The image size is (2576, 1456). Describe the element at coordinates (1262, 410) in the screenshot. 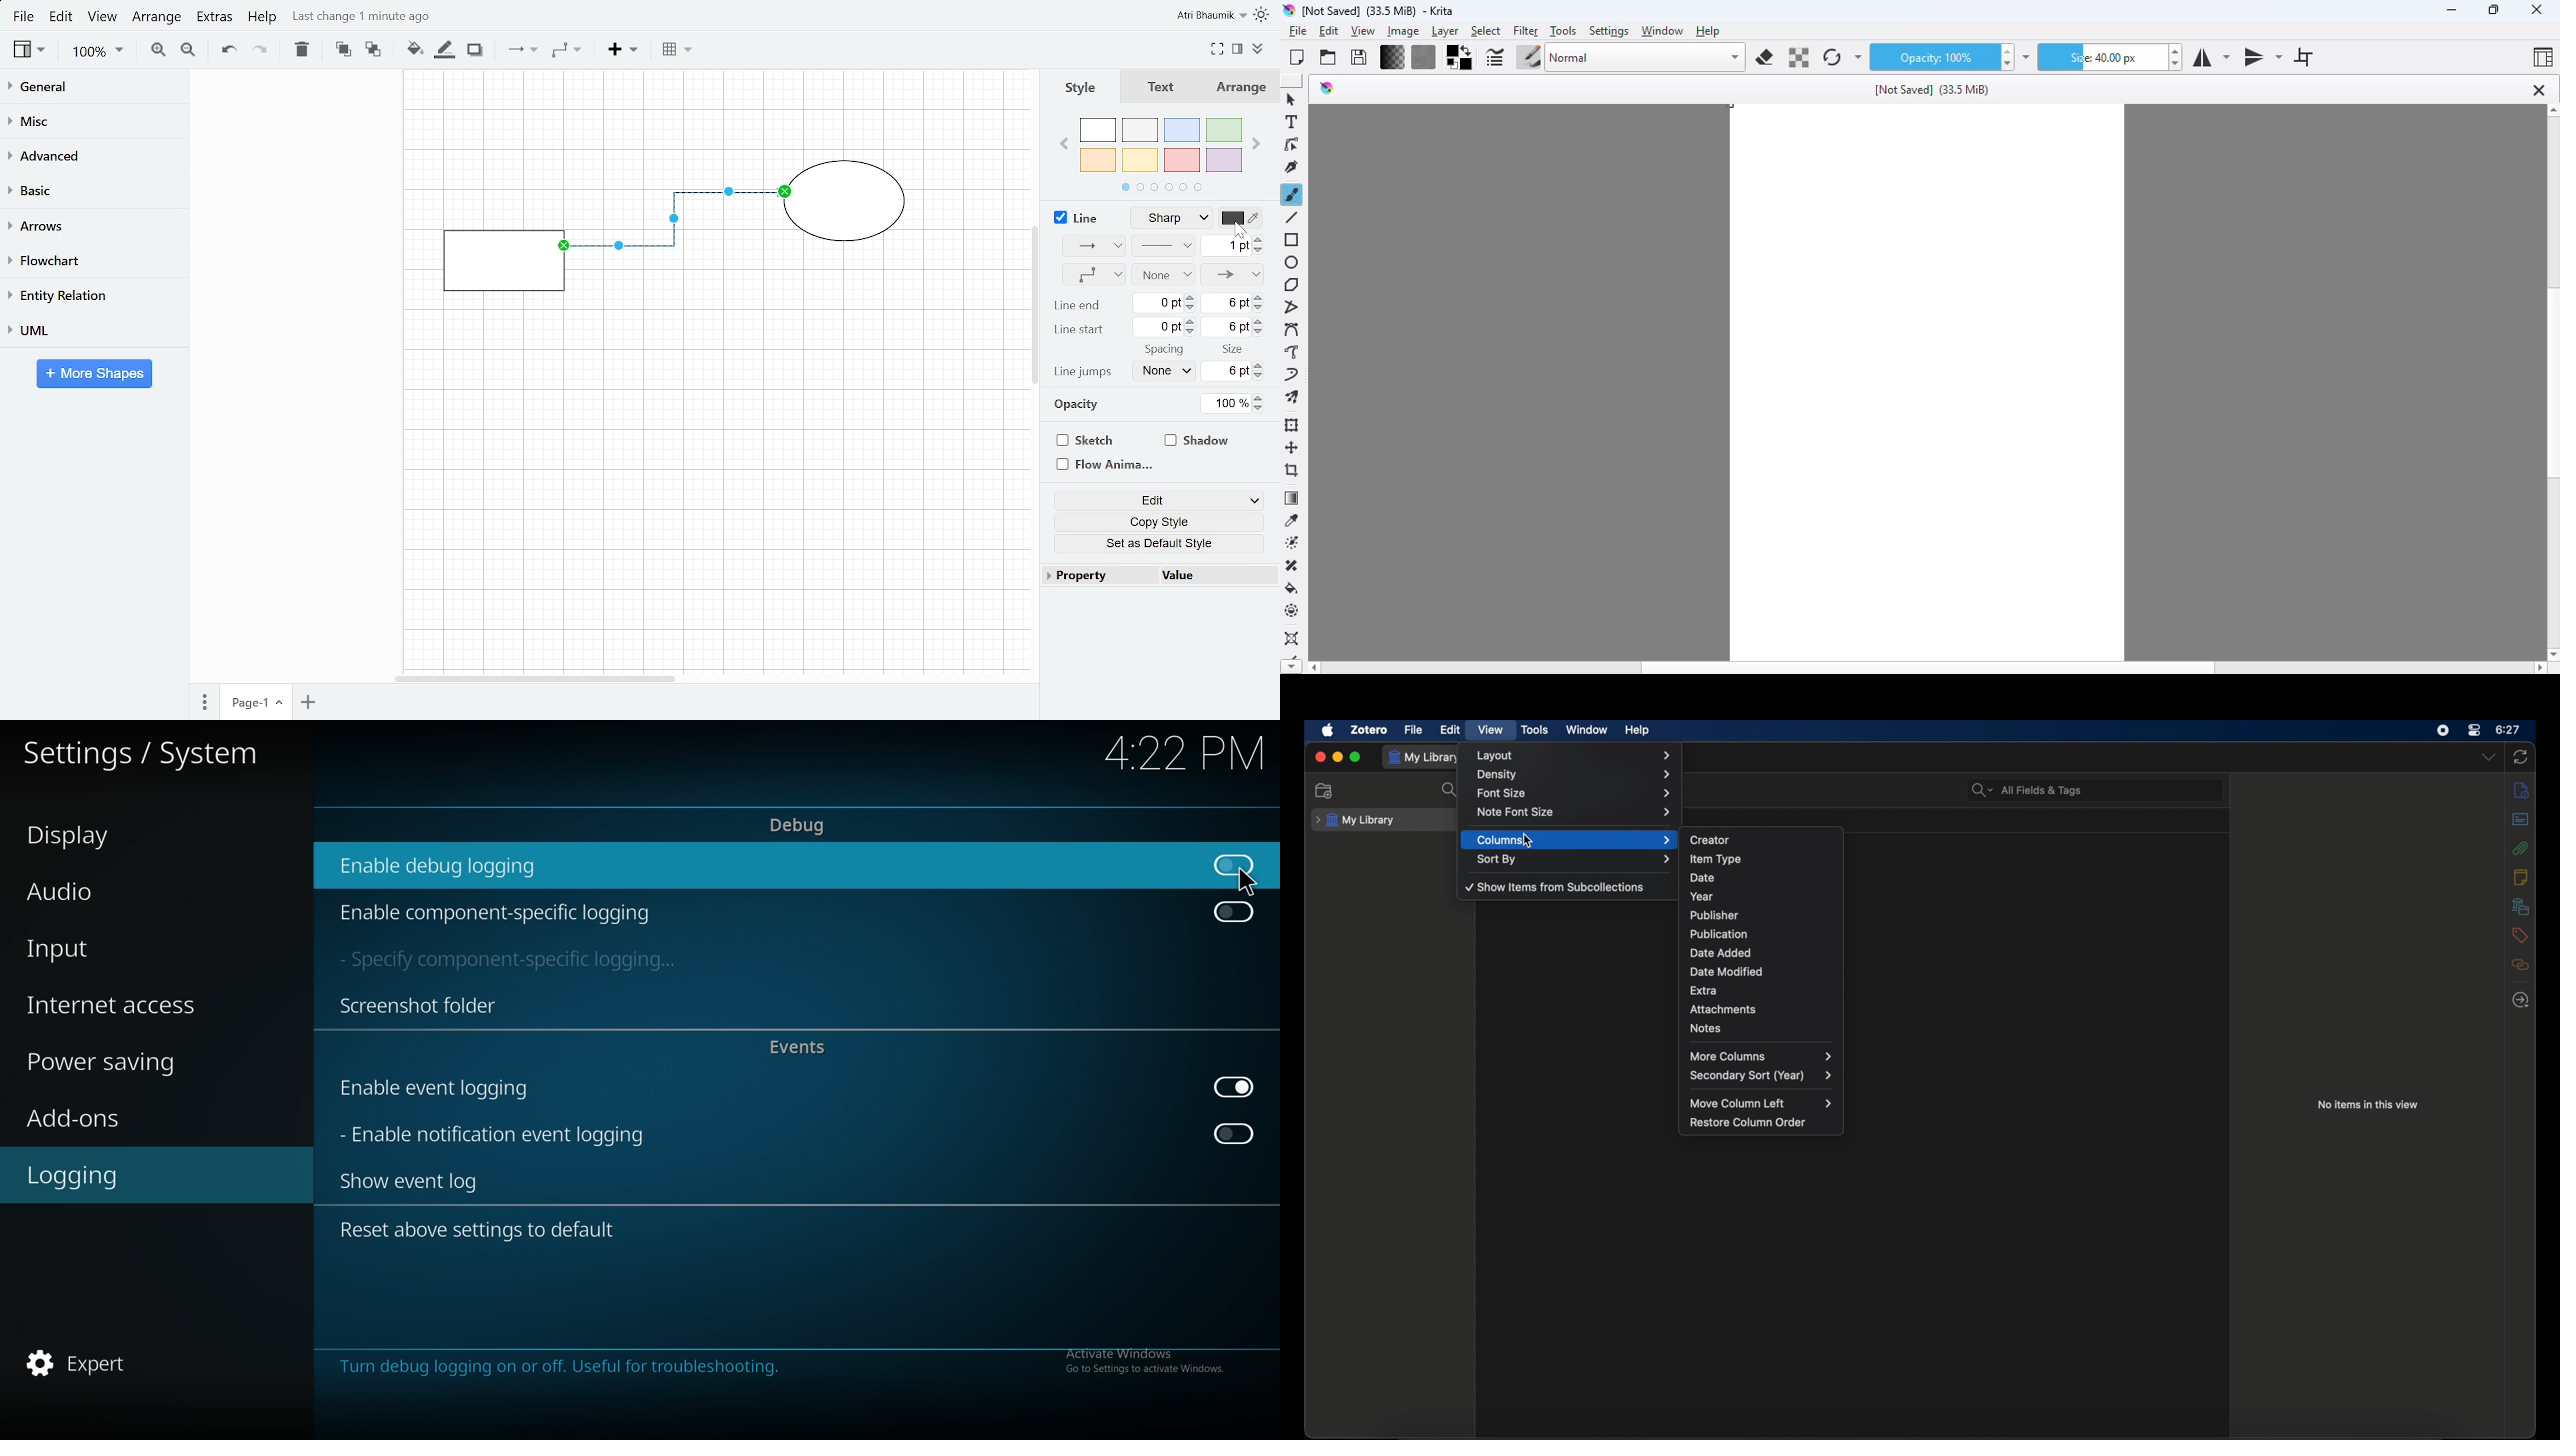

I see `Decrease opacity` at that location.